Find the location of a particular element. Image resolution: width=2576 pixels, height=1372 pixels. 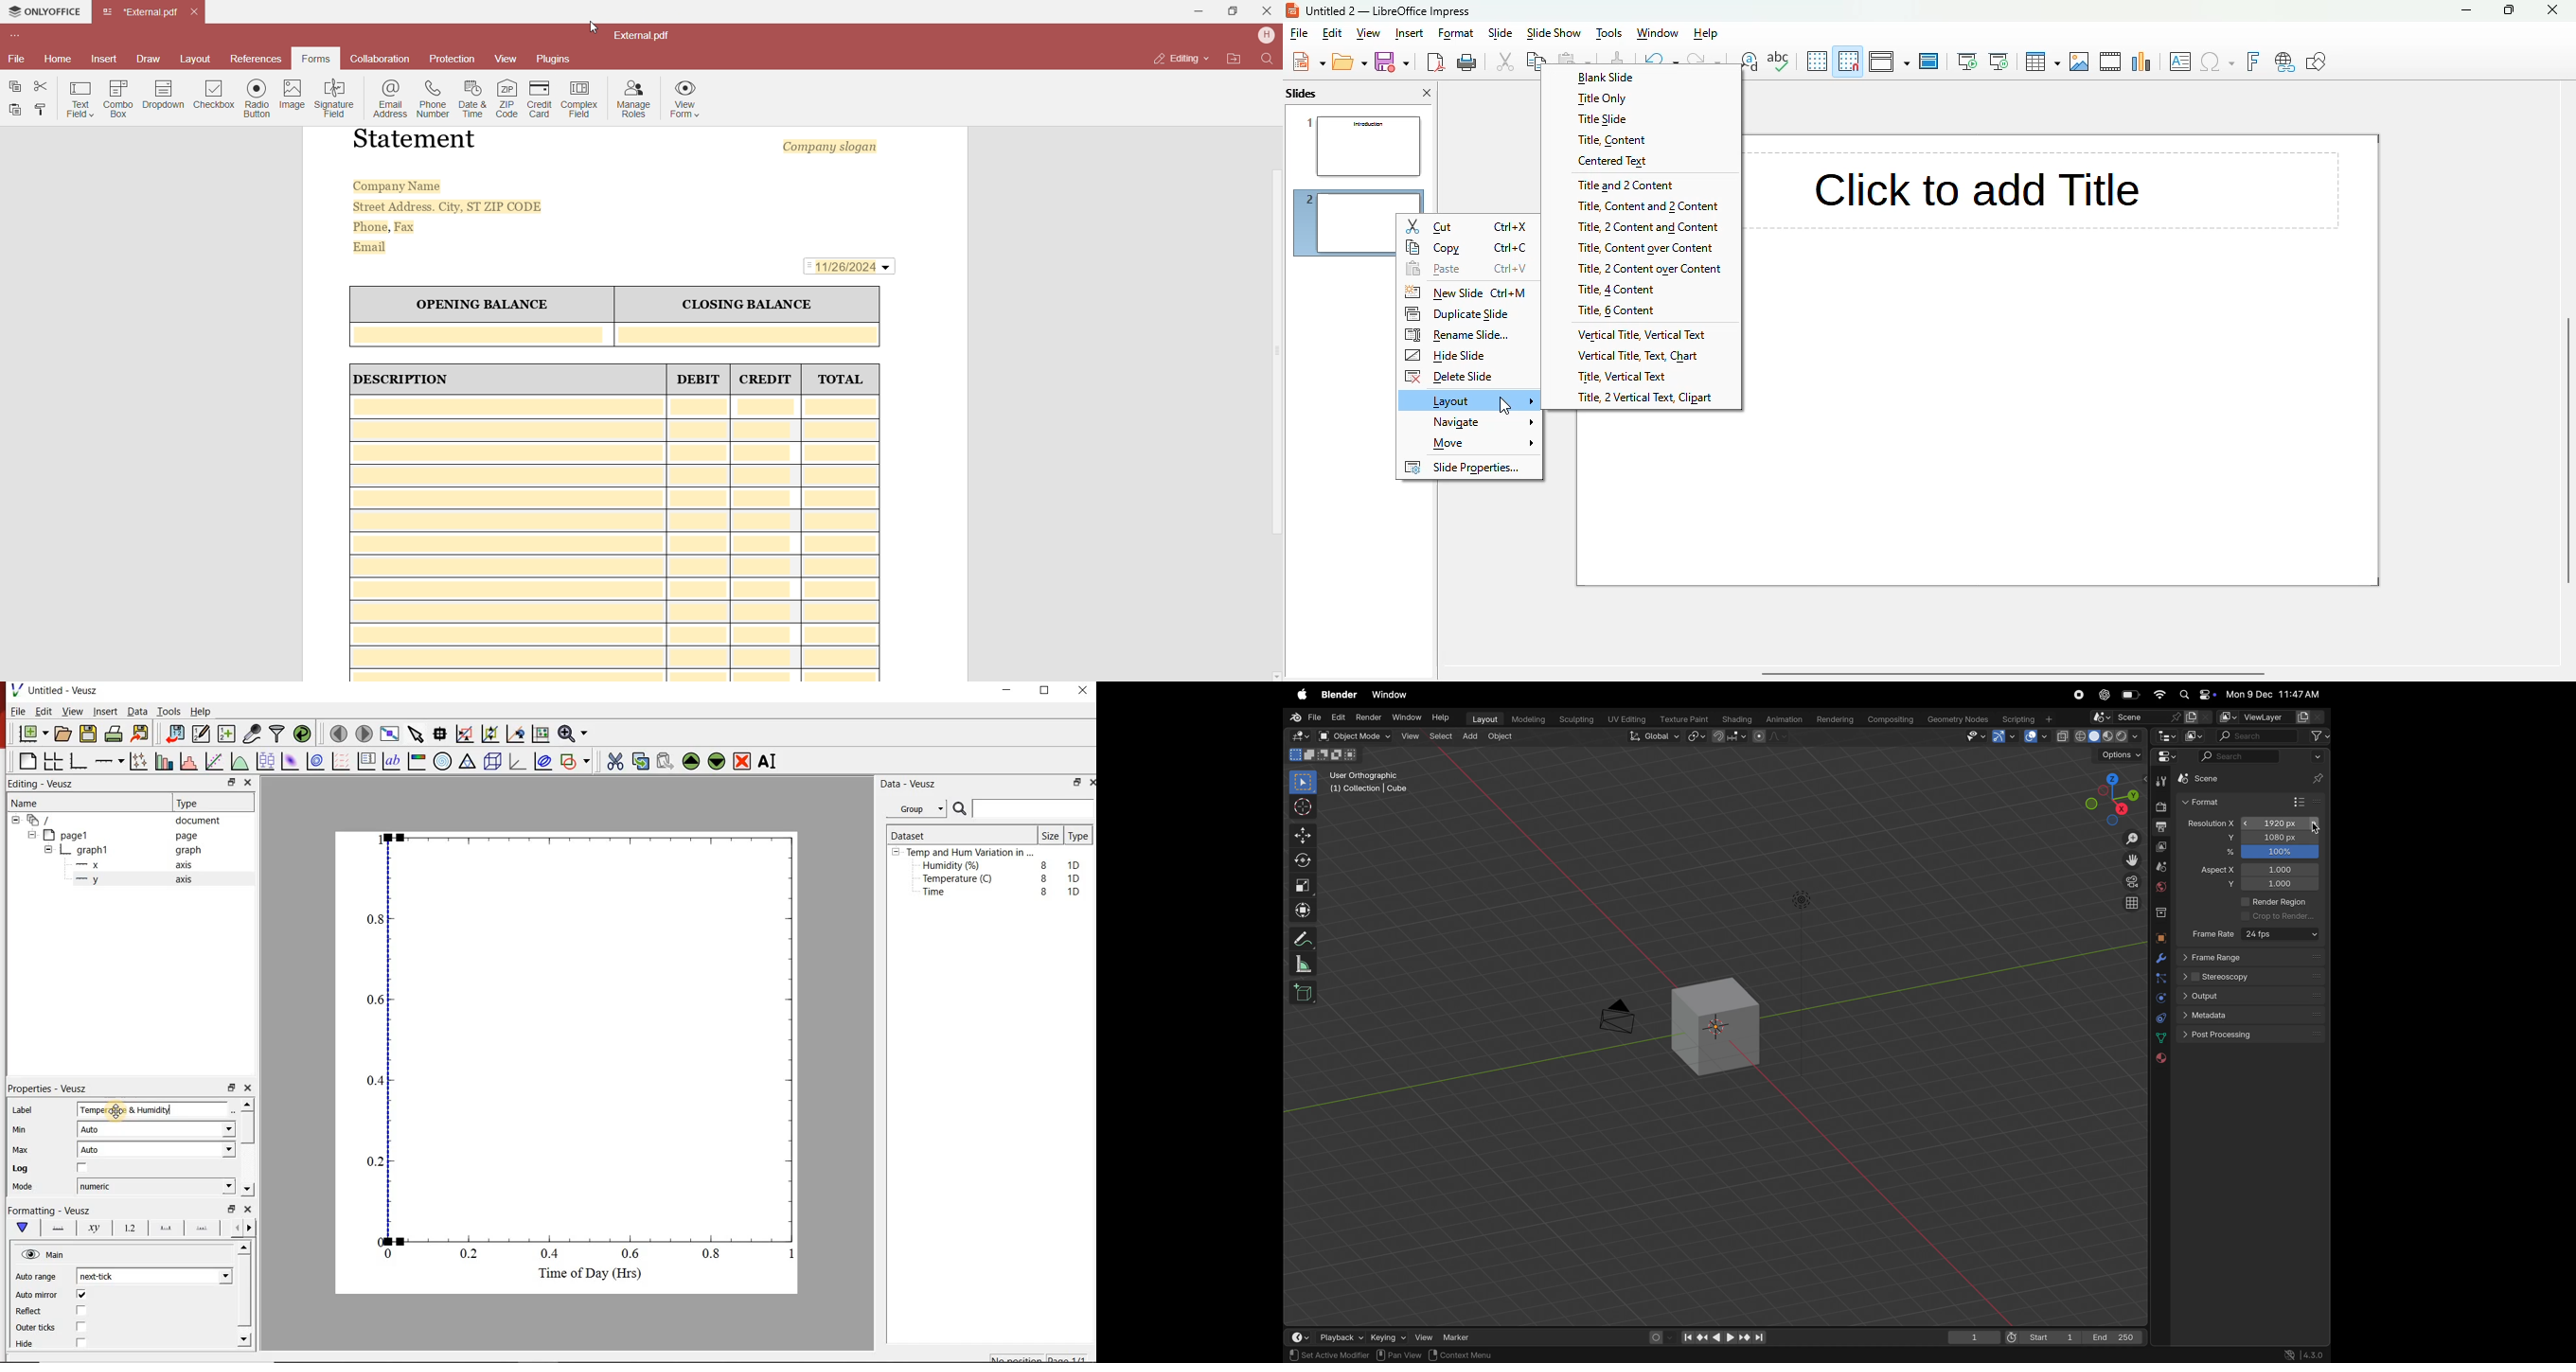

Type is located at coordinates (1079, 837).